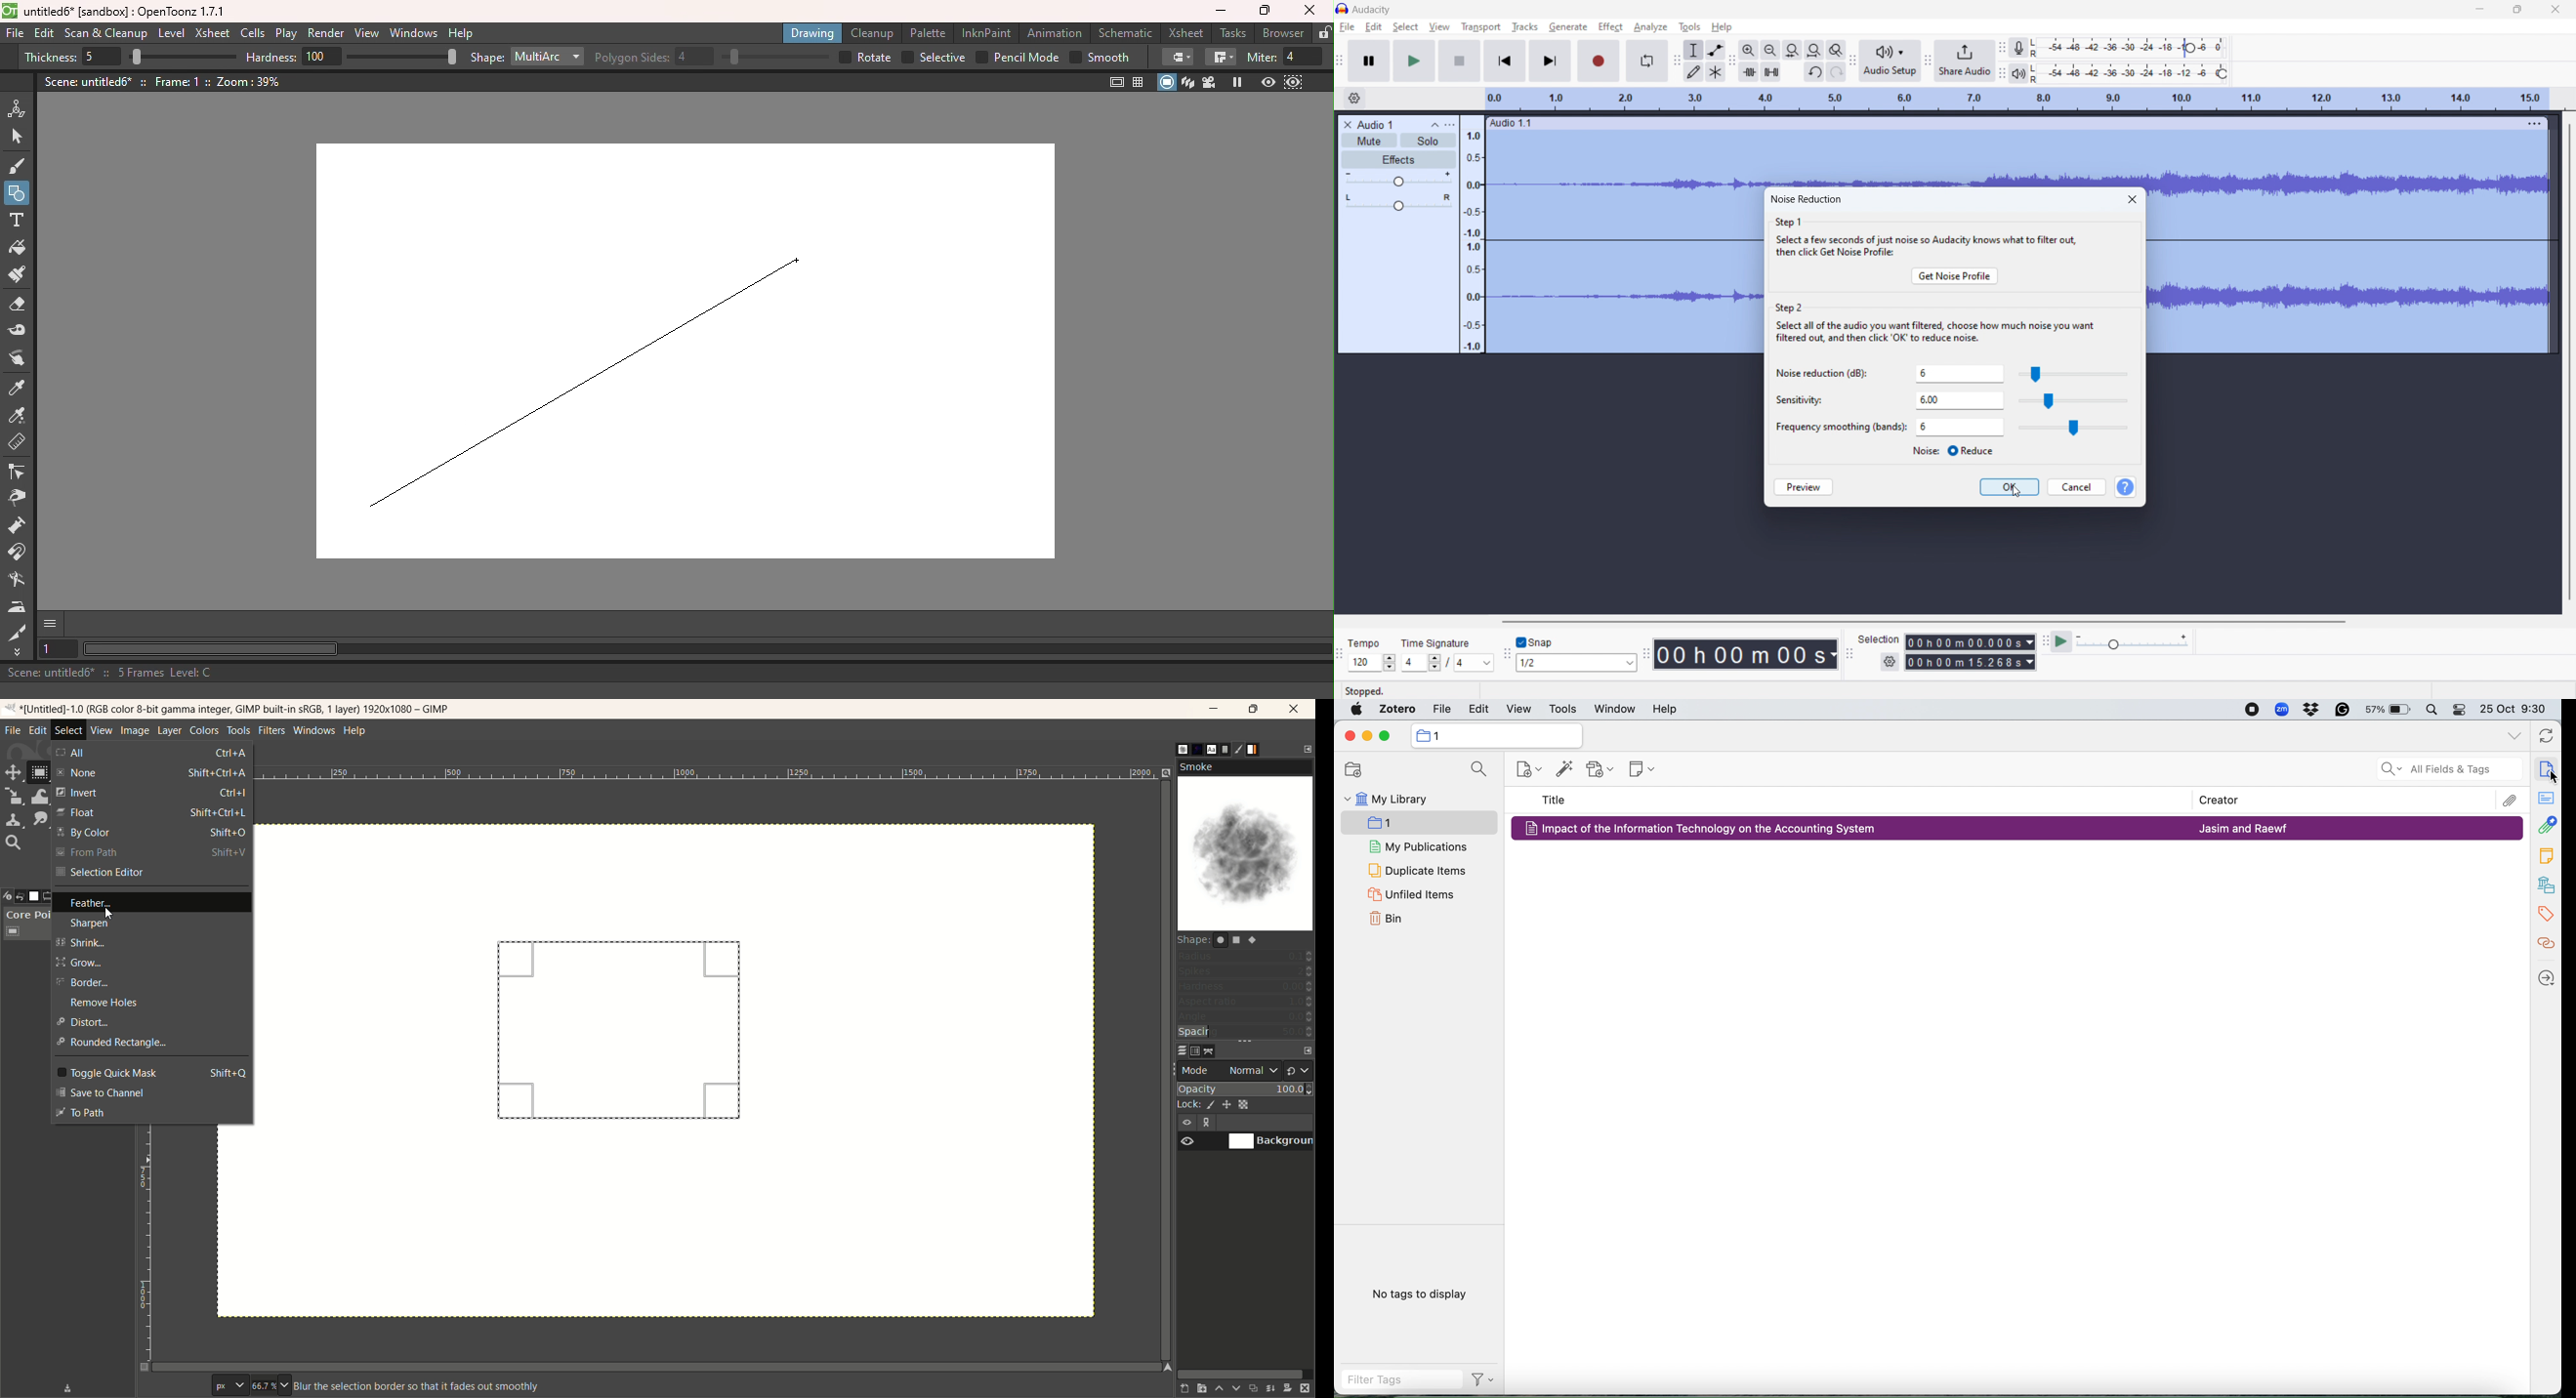  I want to click on tools, so click(239, 730).